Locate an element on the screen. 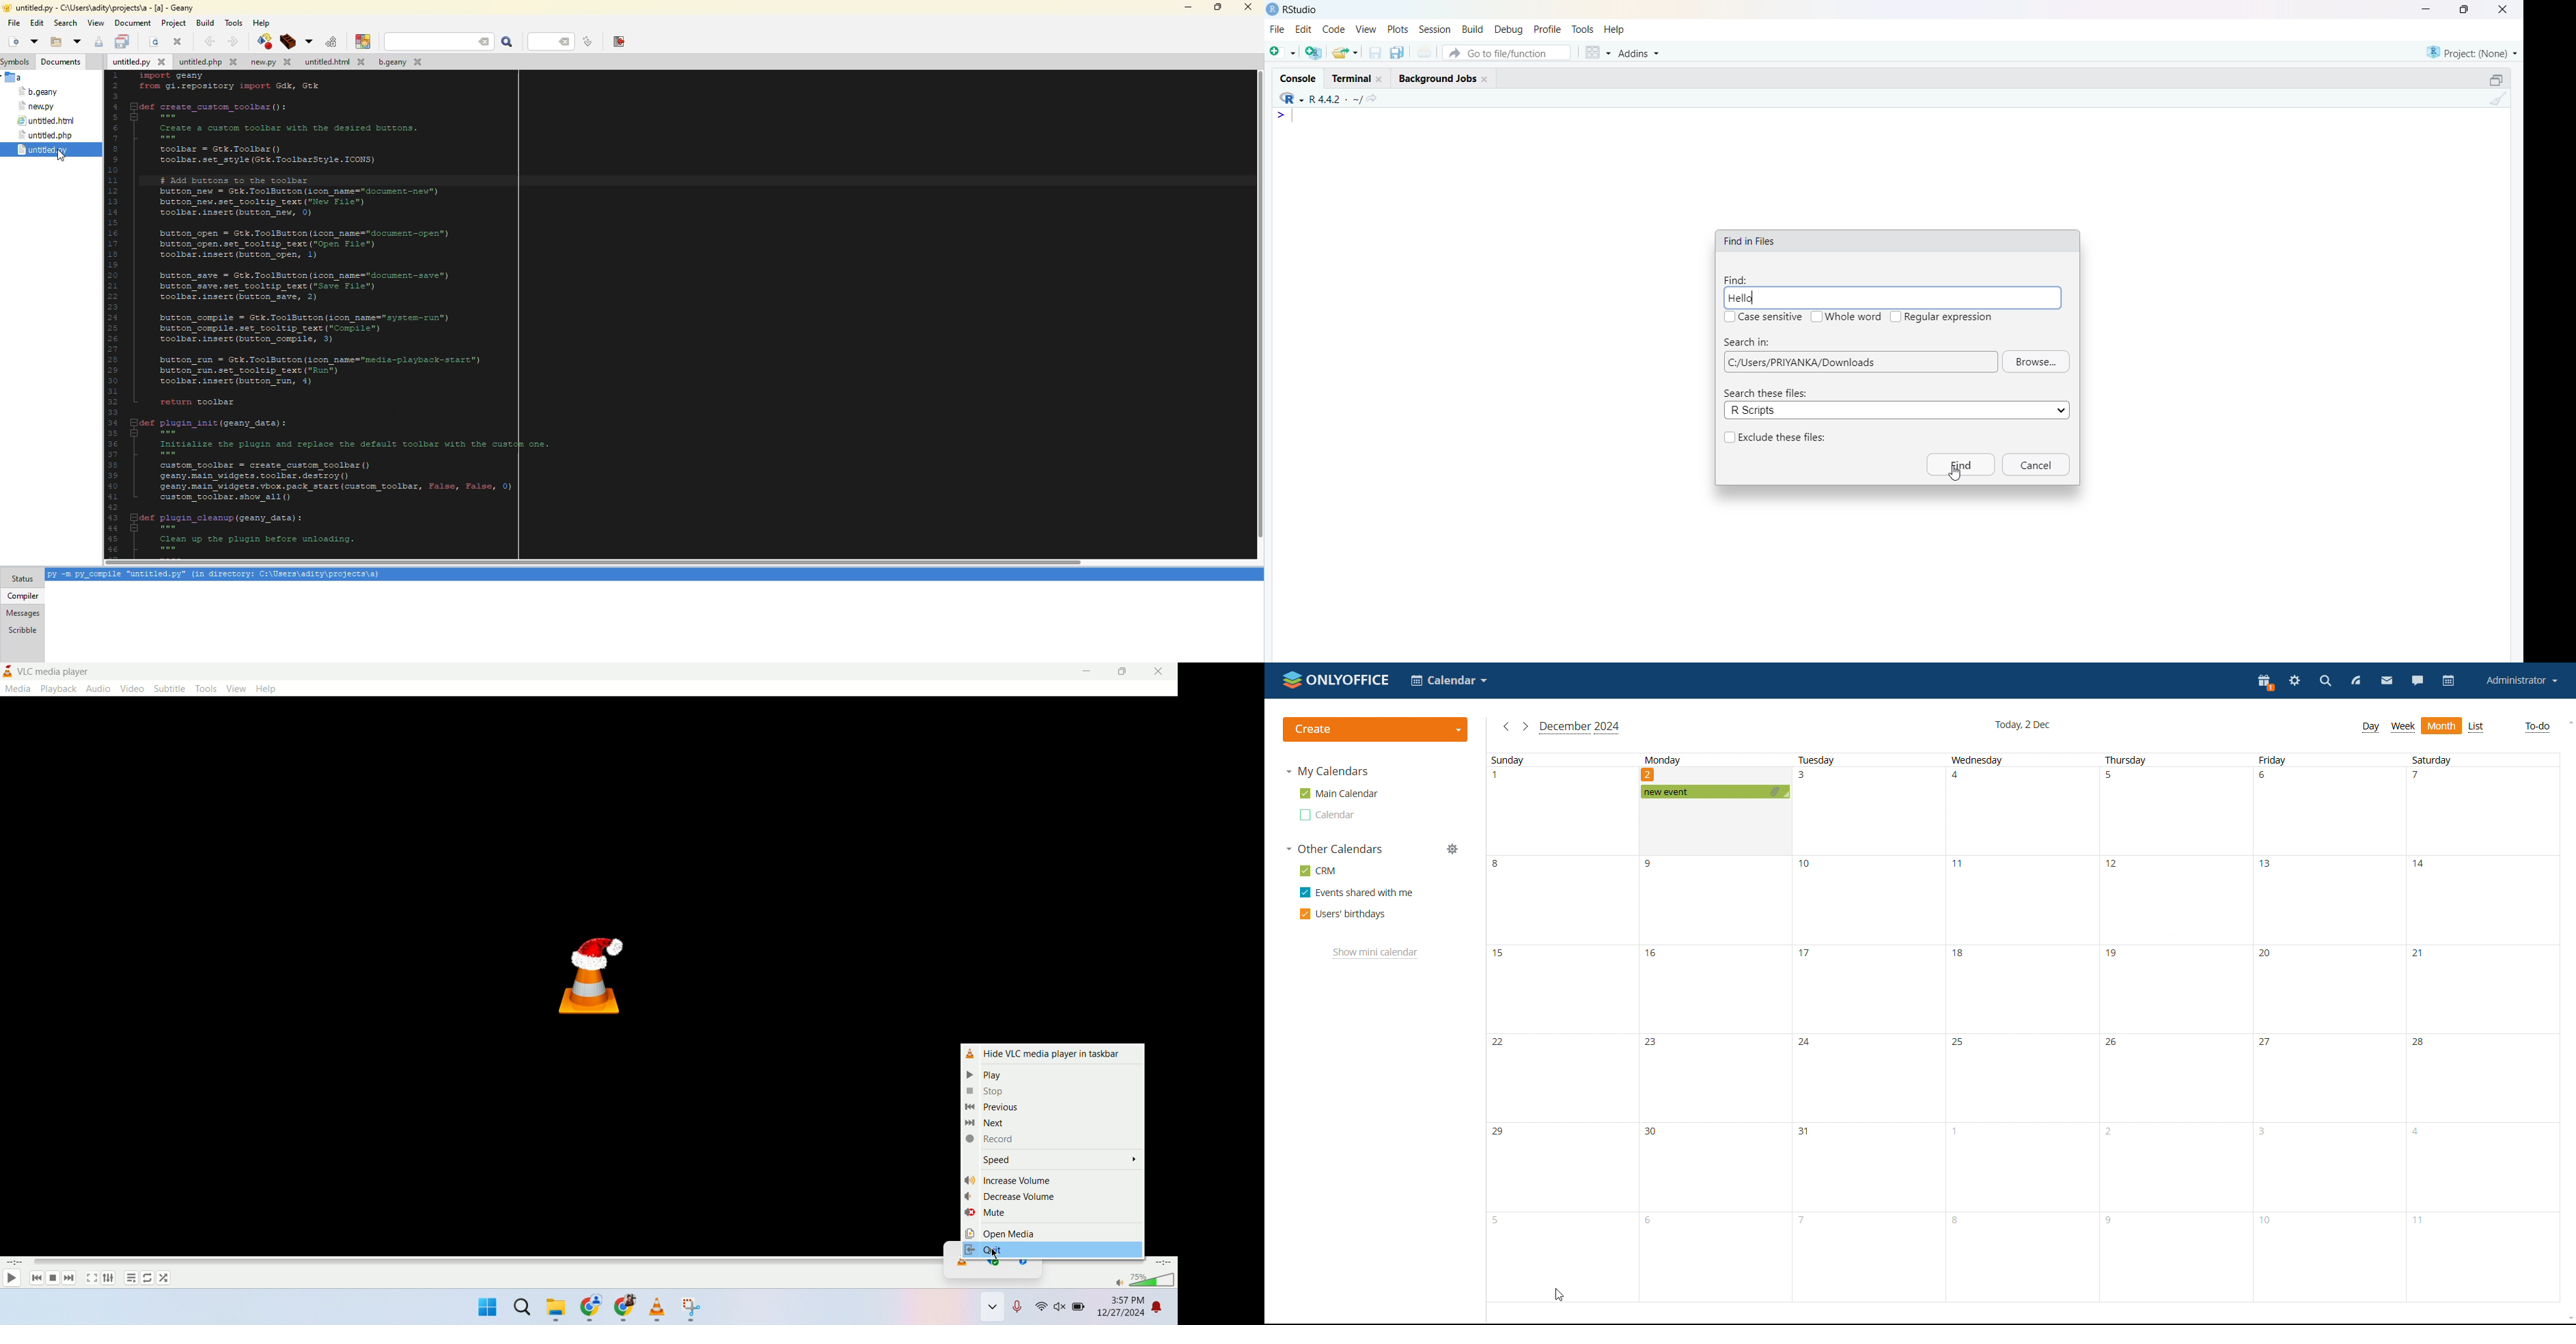 This screenshot has width=2576, height=1344. Find: is located at coordinates (1736, 280).